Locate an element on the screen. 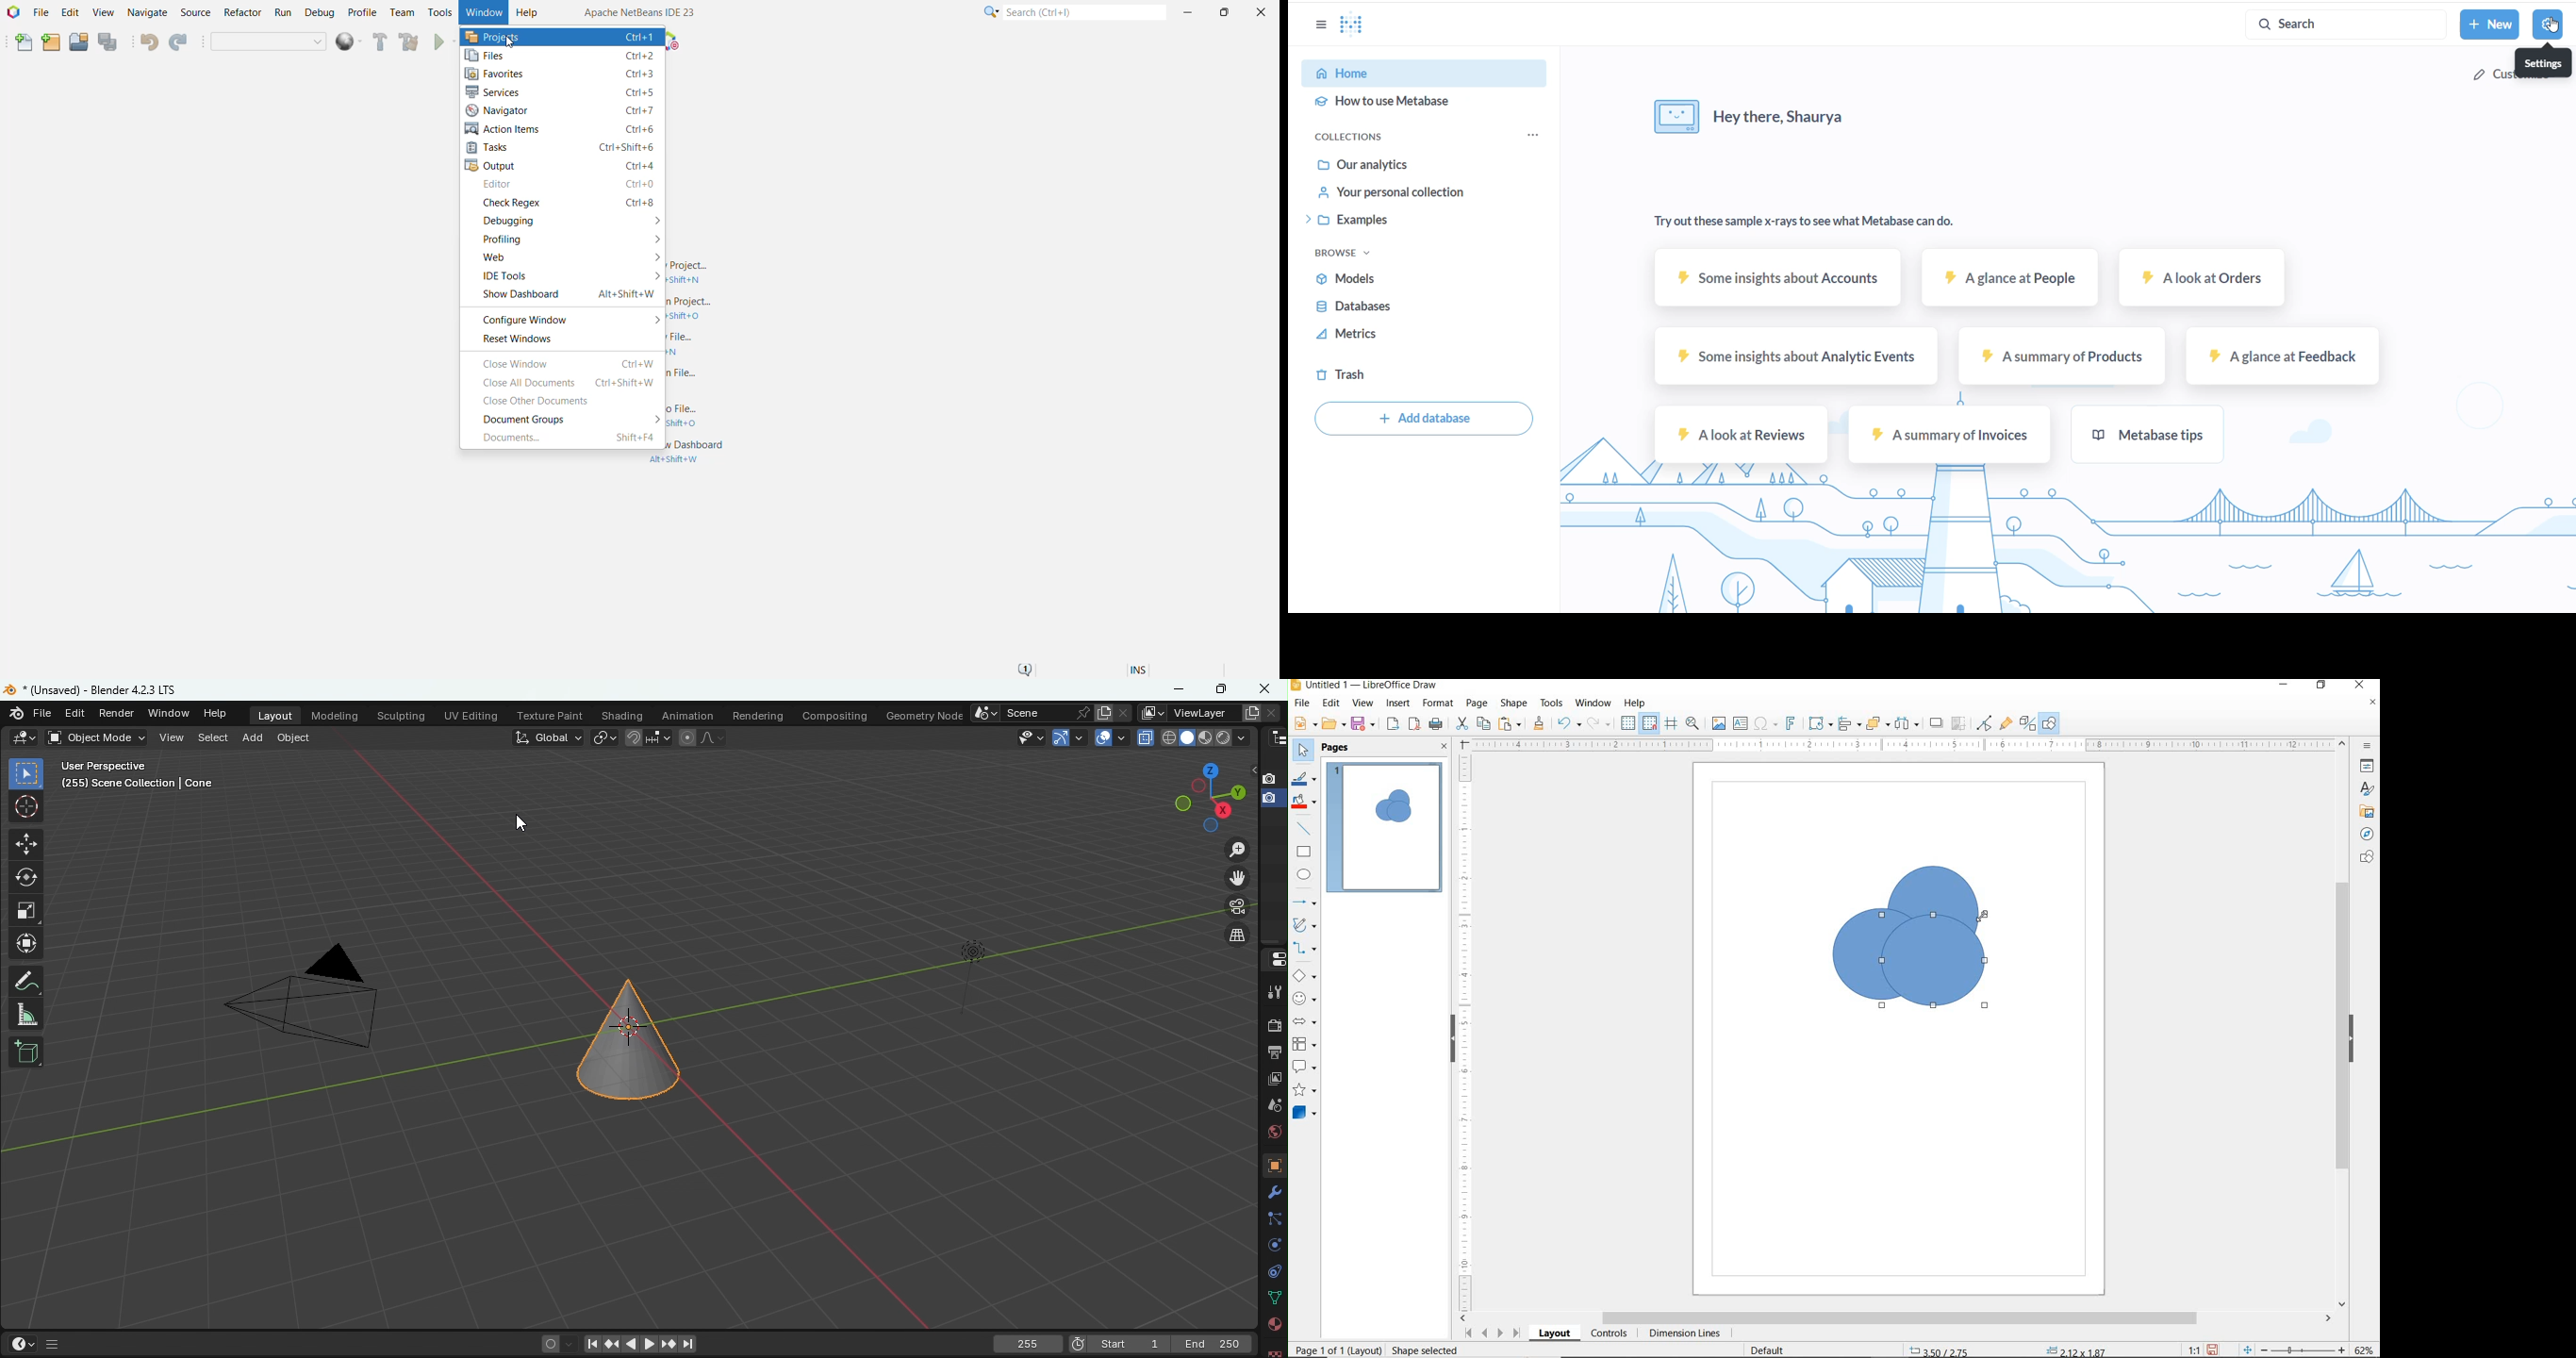 This screenshot has width=2576, height=1372. Rotate the scene is located at coordinates (1238, 790).